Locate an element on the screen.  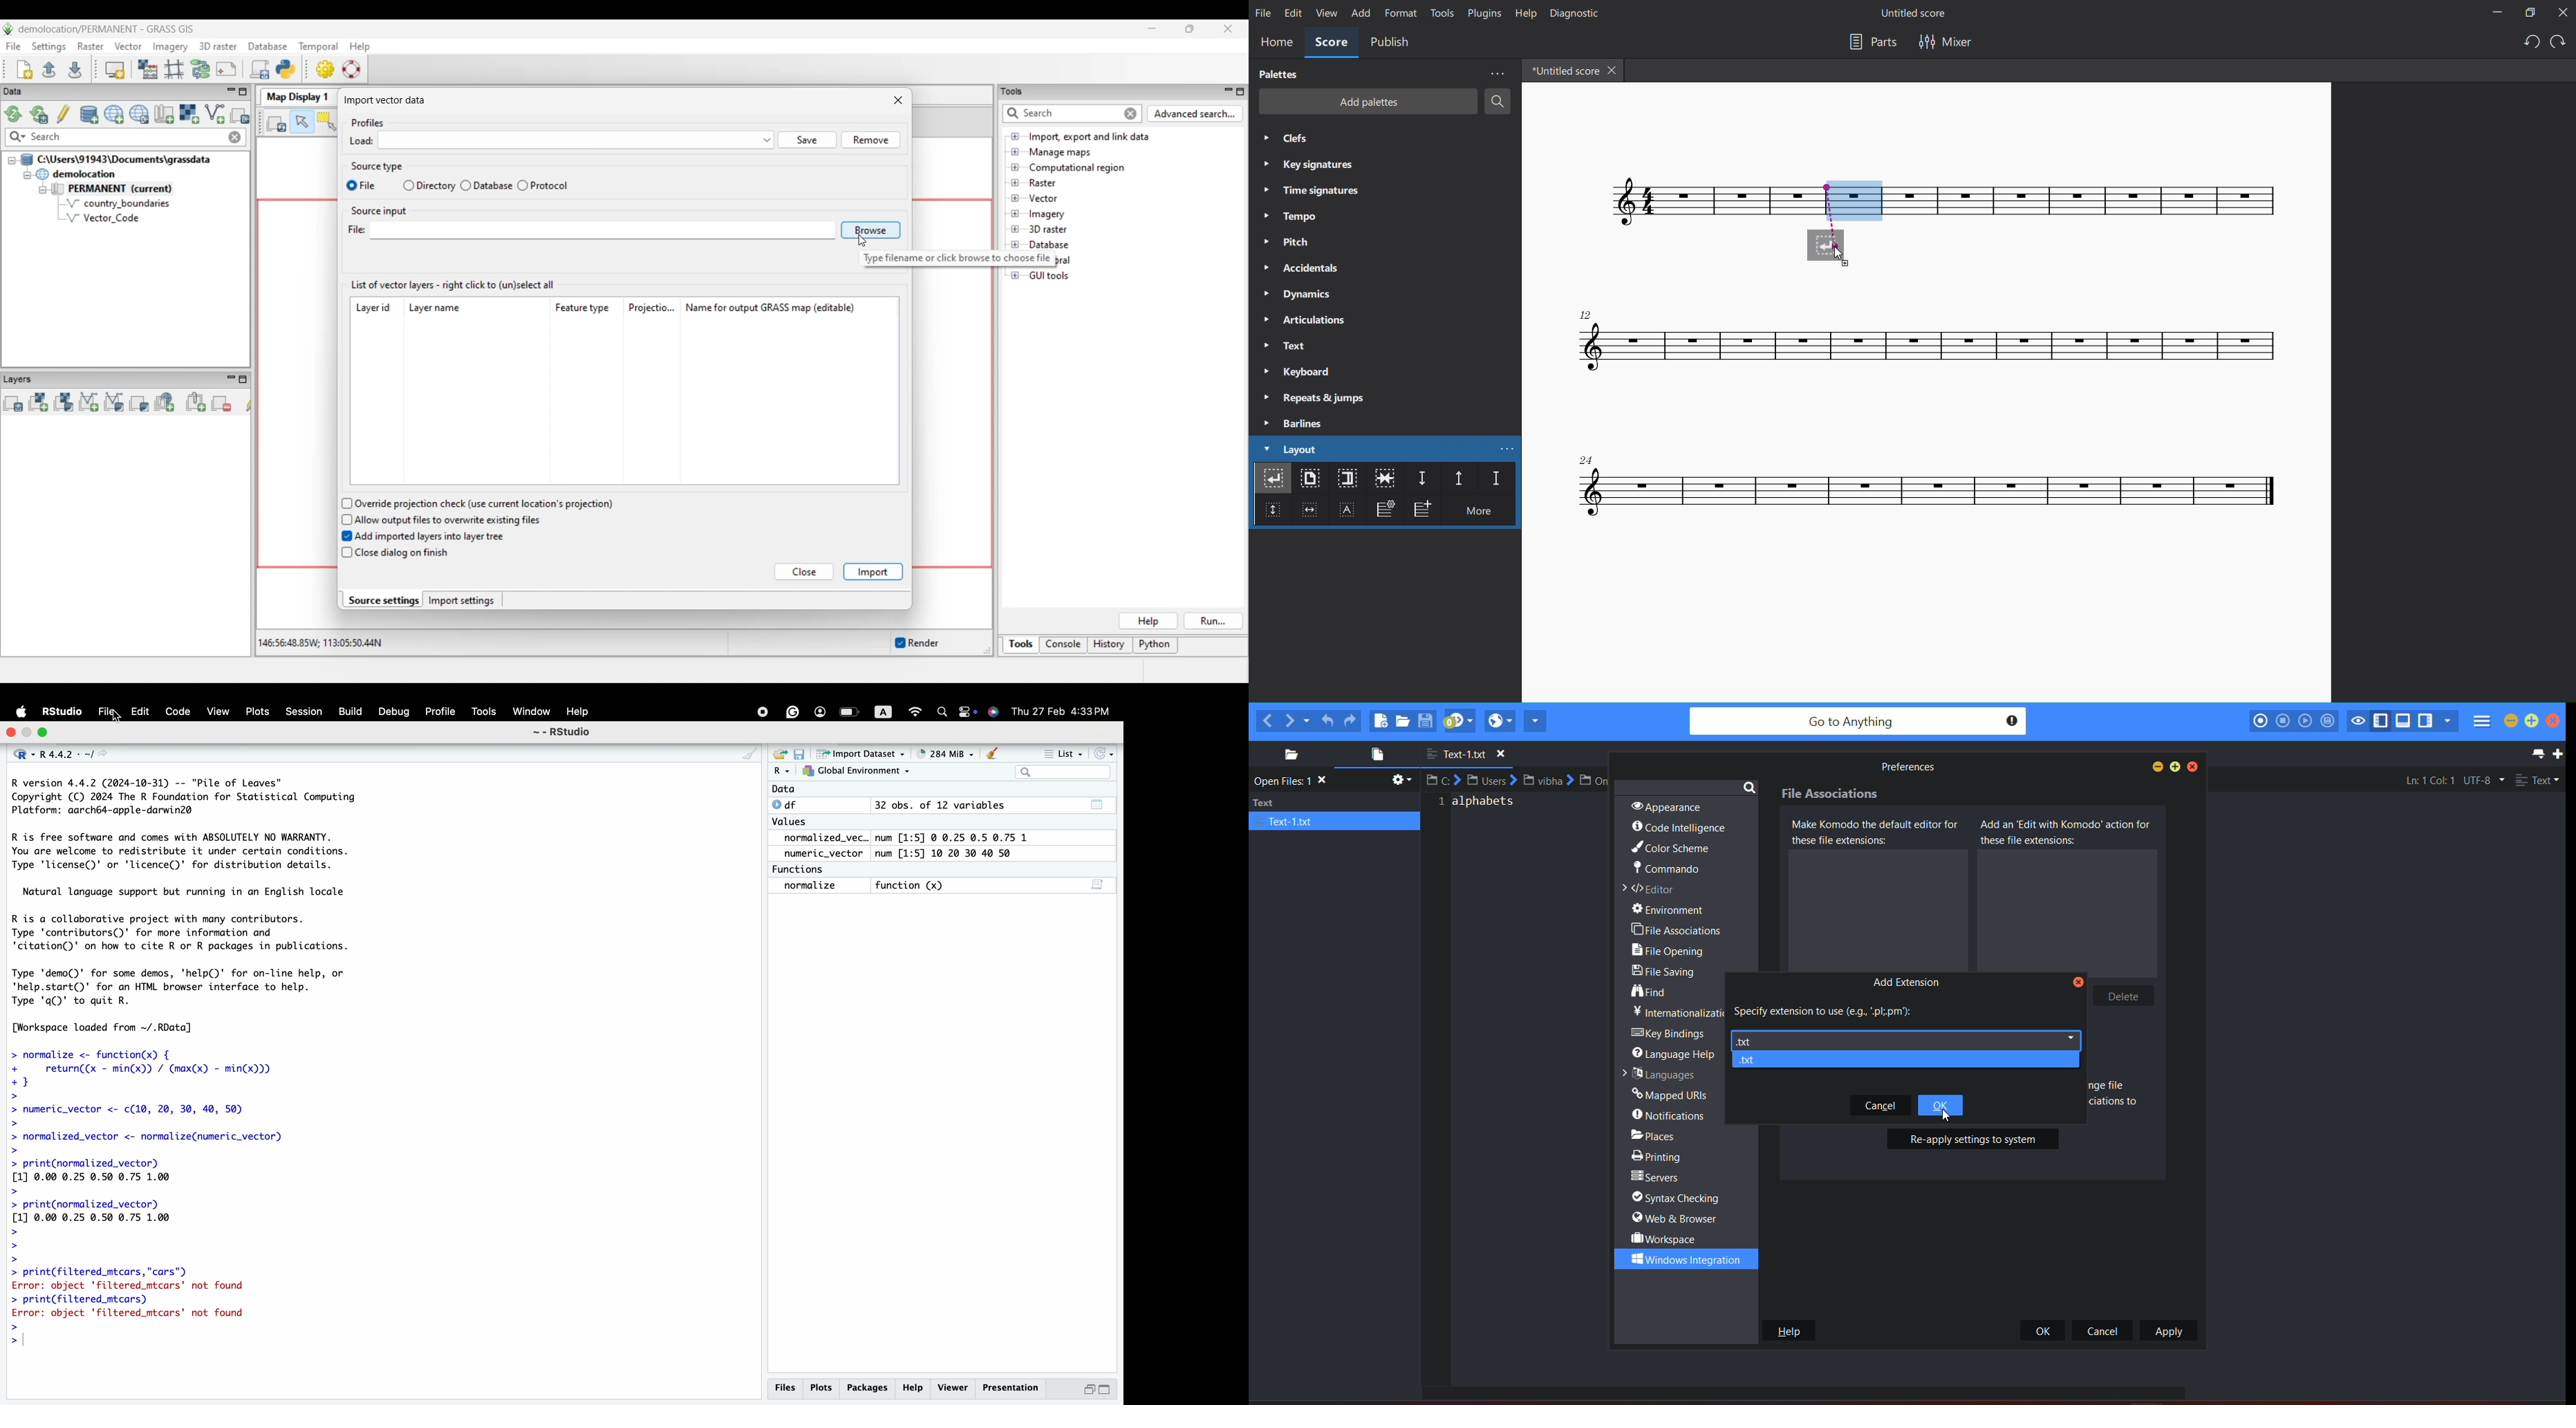
mixer is located at coordinates (1945, 41).